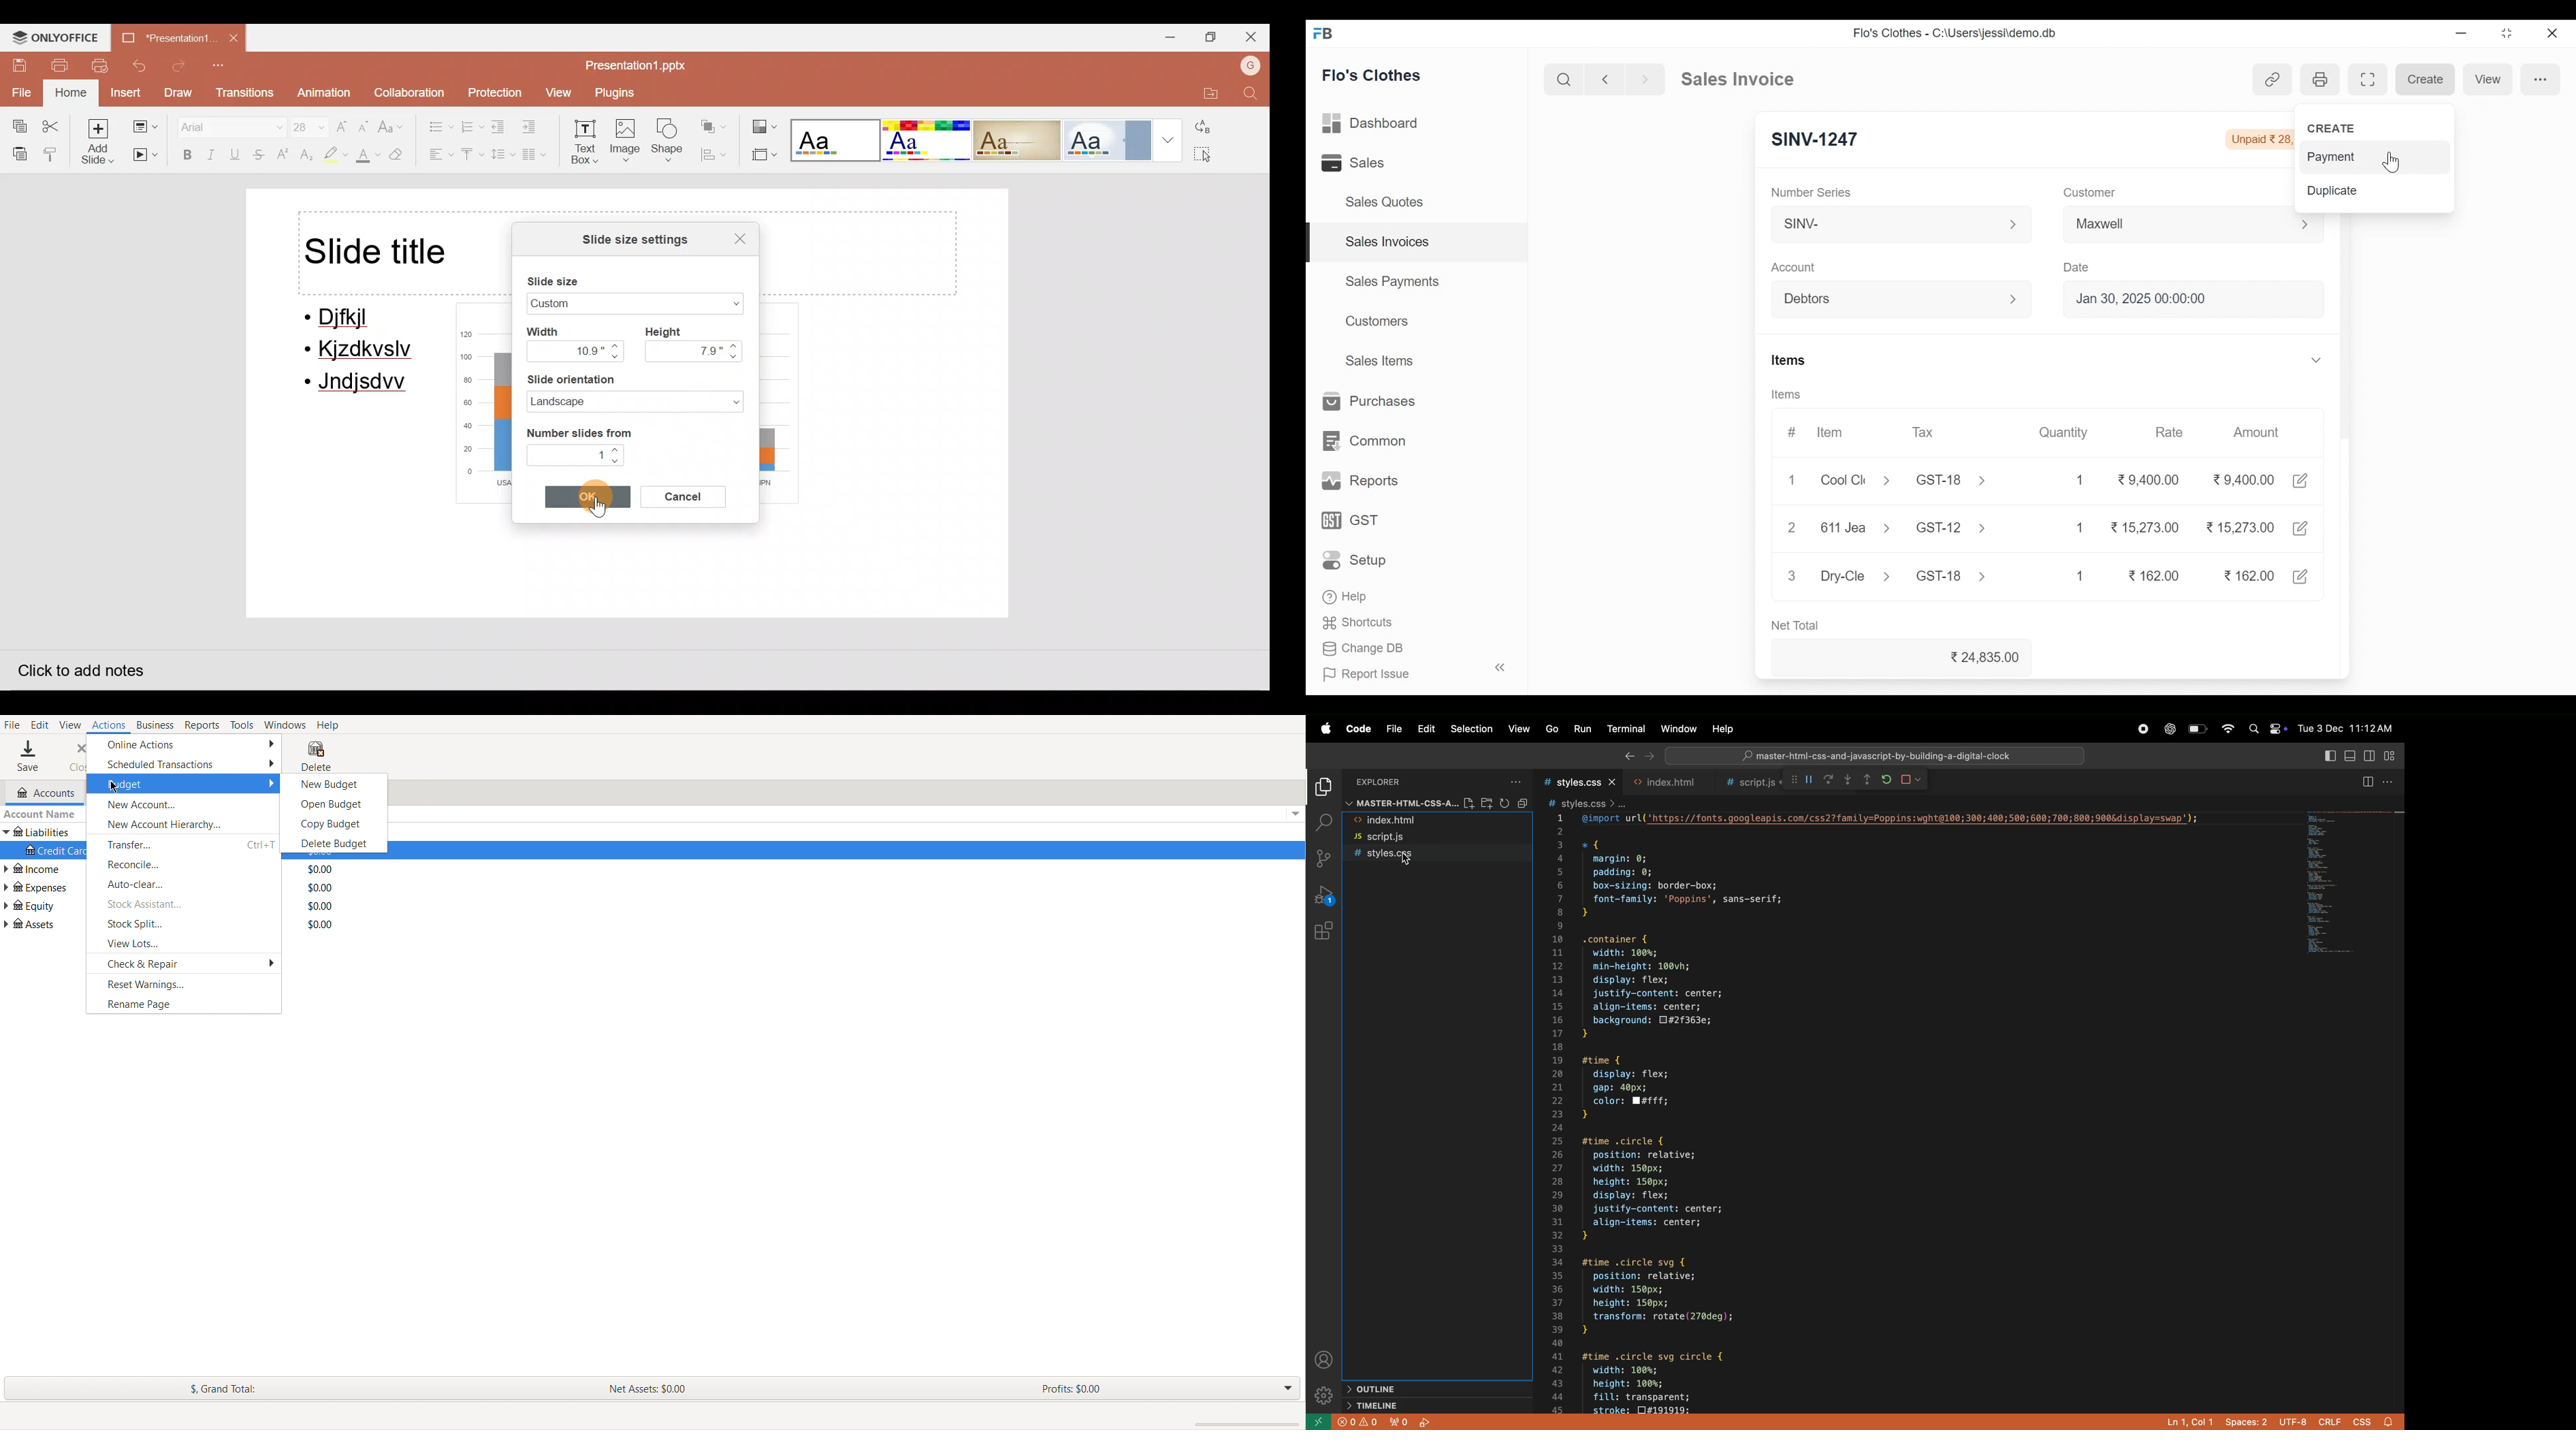  I want to click on | Report Issue, so click(1416, 672).